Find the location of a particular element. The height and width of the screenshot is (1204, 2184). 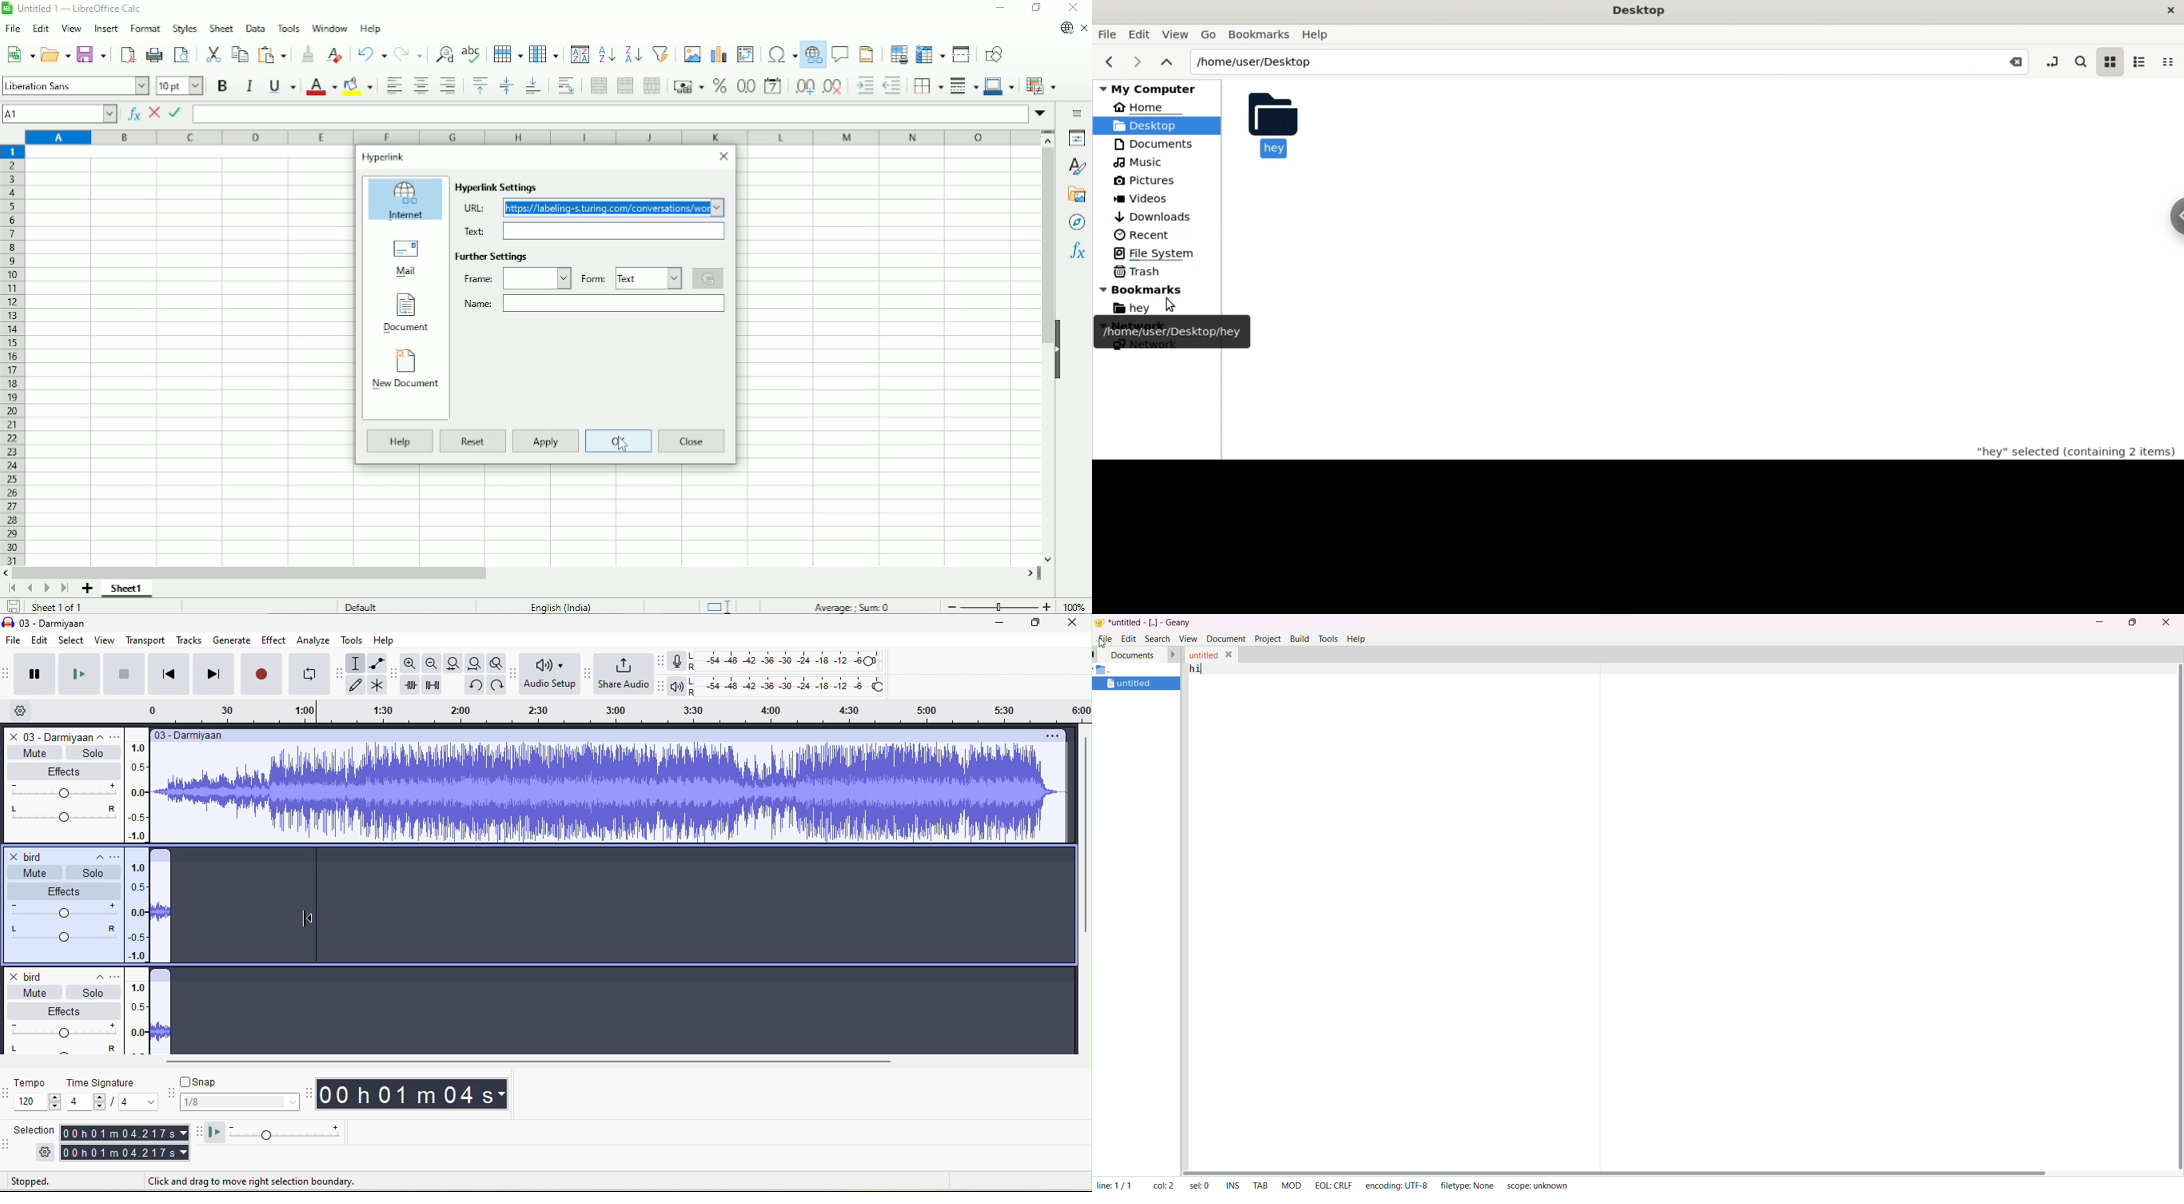

1/8 is located at coordinates (239, 1105).